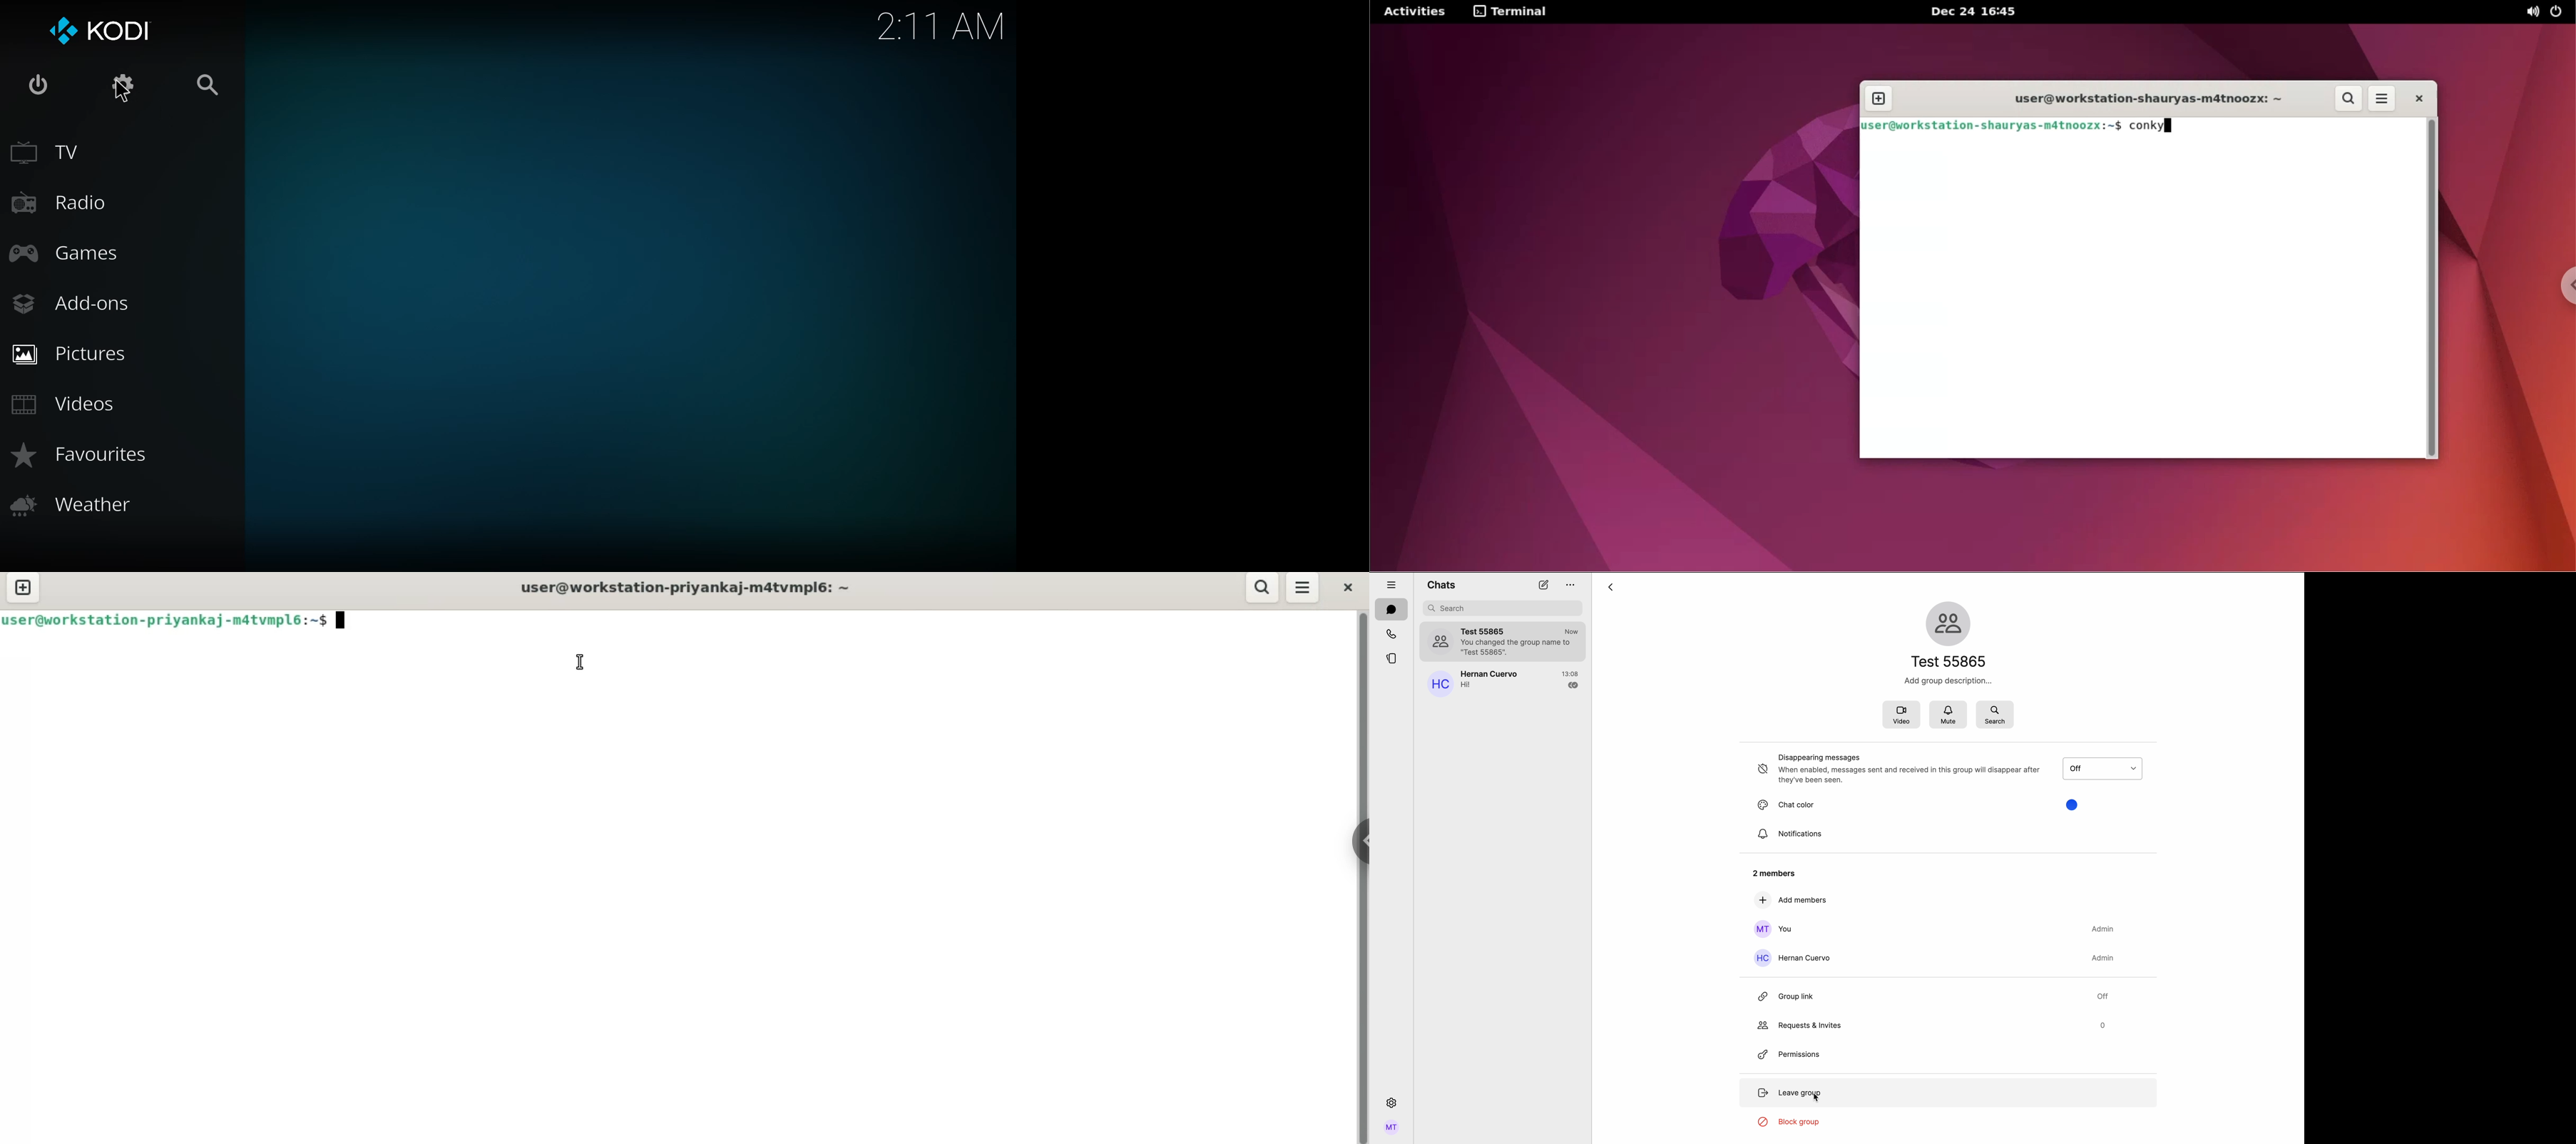  I want to click on settings, so click(1392, 1101).